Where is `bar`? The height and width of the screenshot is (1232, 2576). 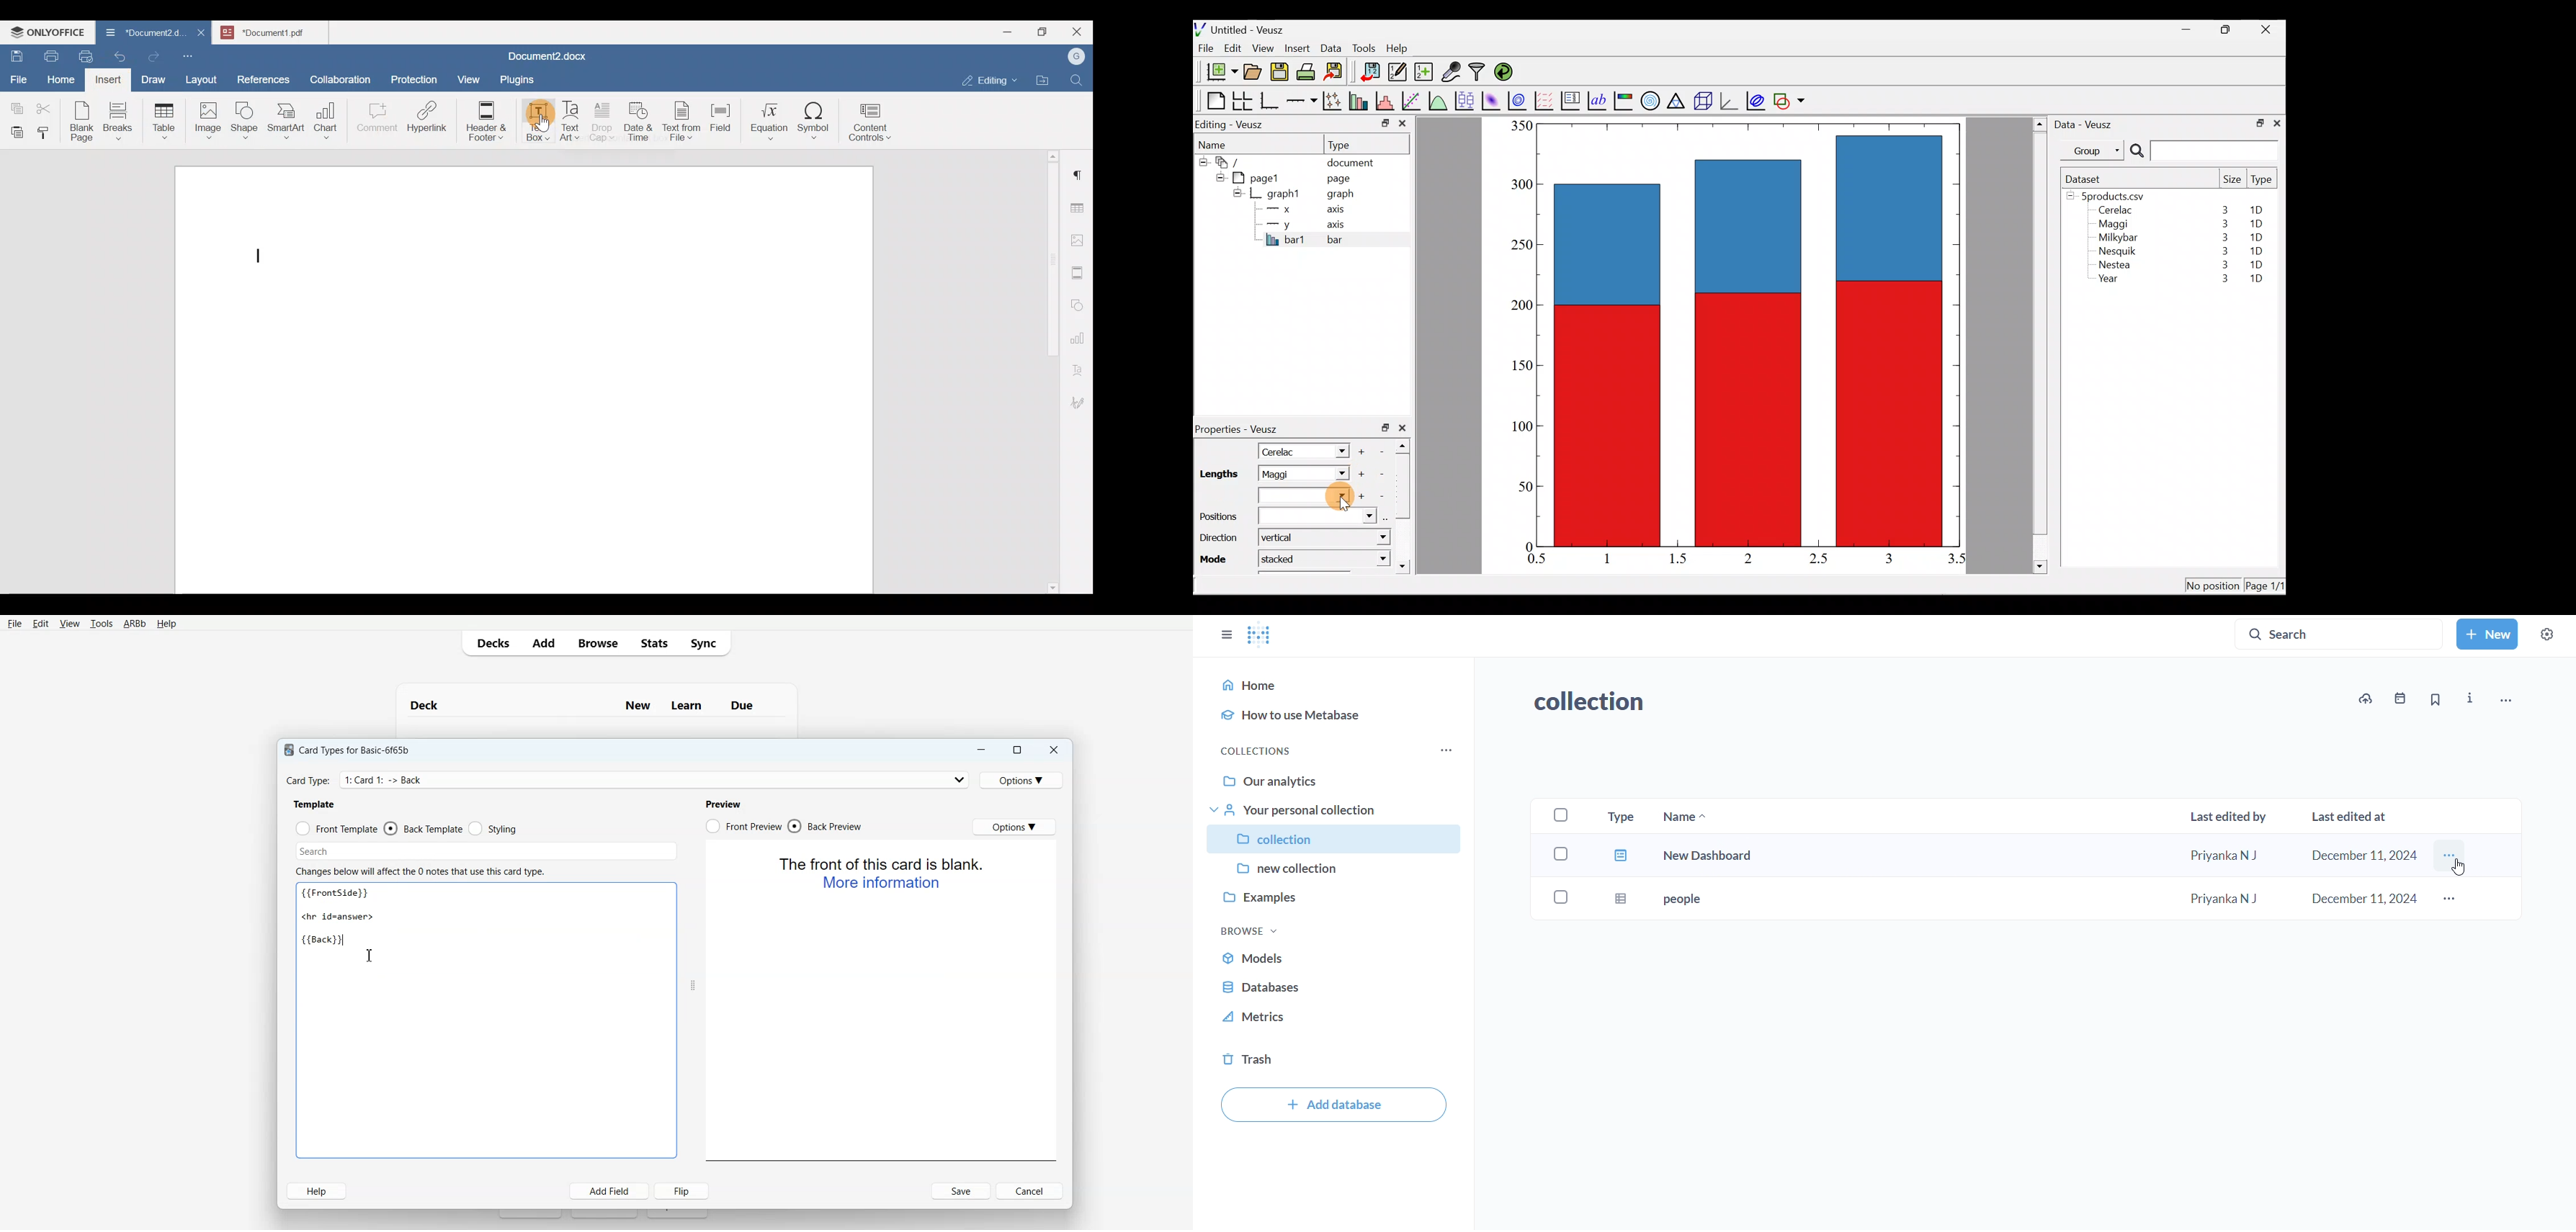 bar is located at coordinates (1354, 239).